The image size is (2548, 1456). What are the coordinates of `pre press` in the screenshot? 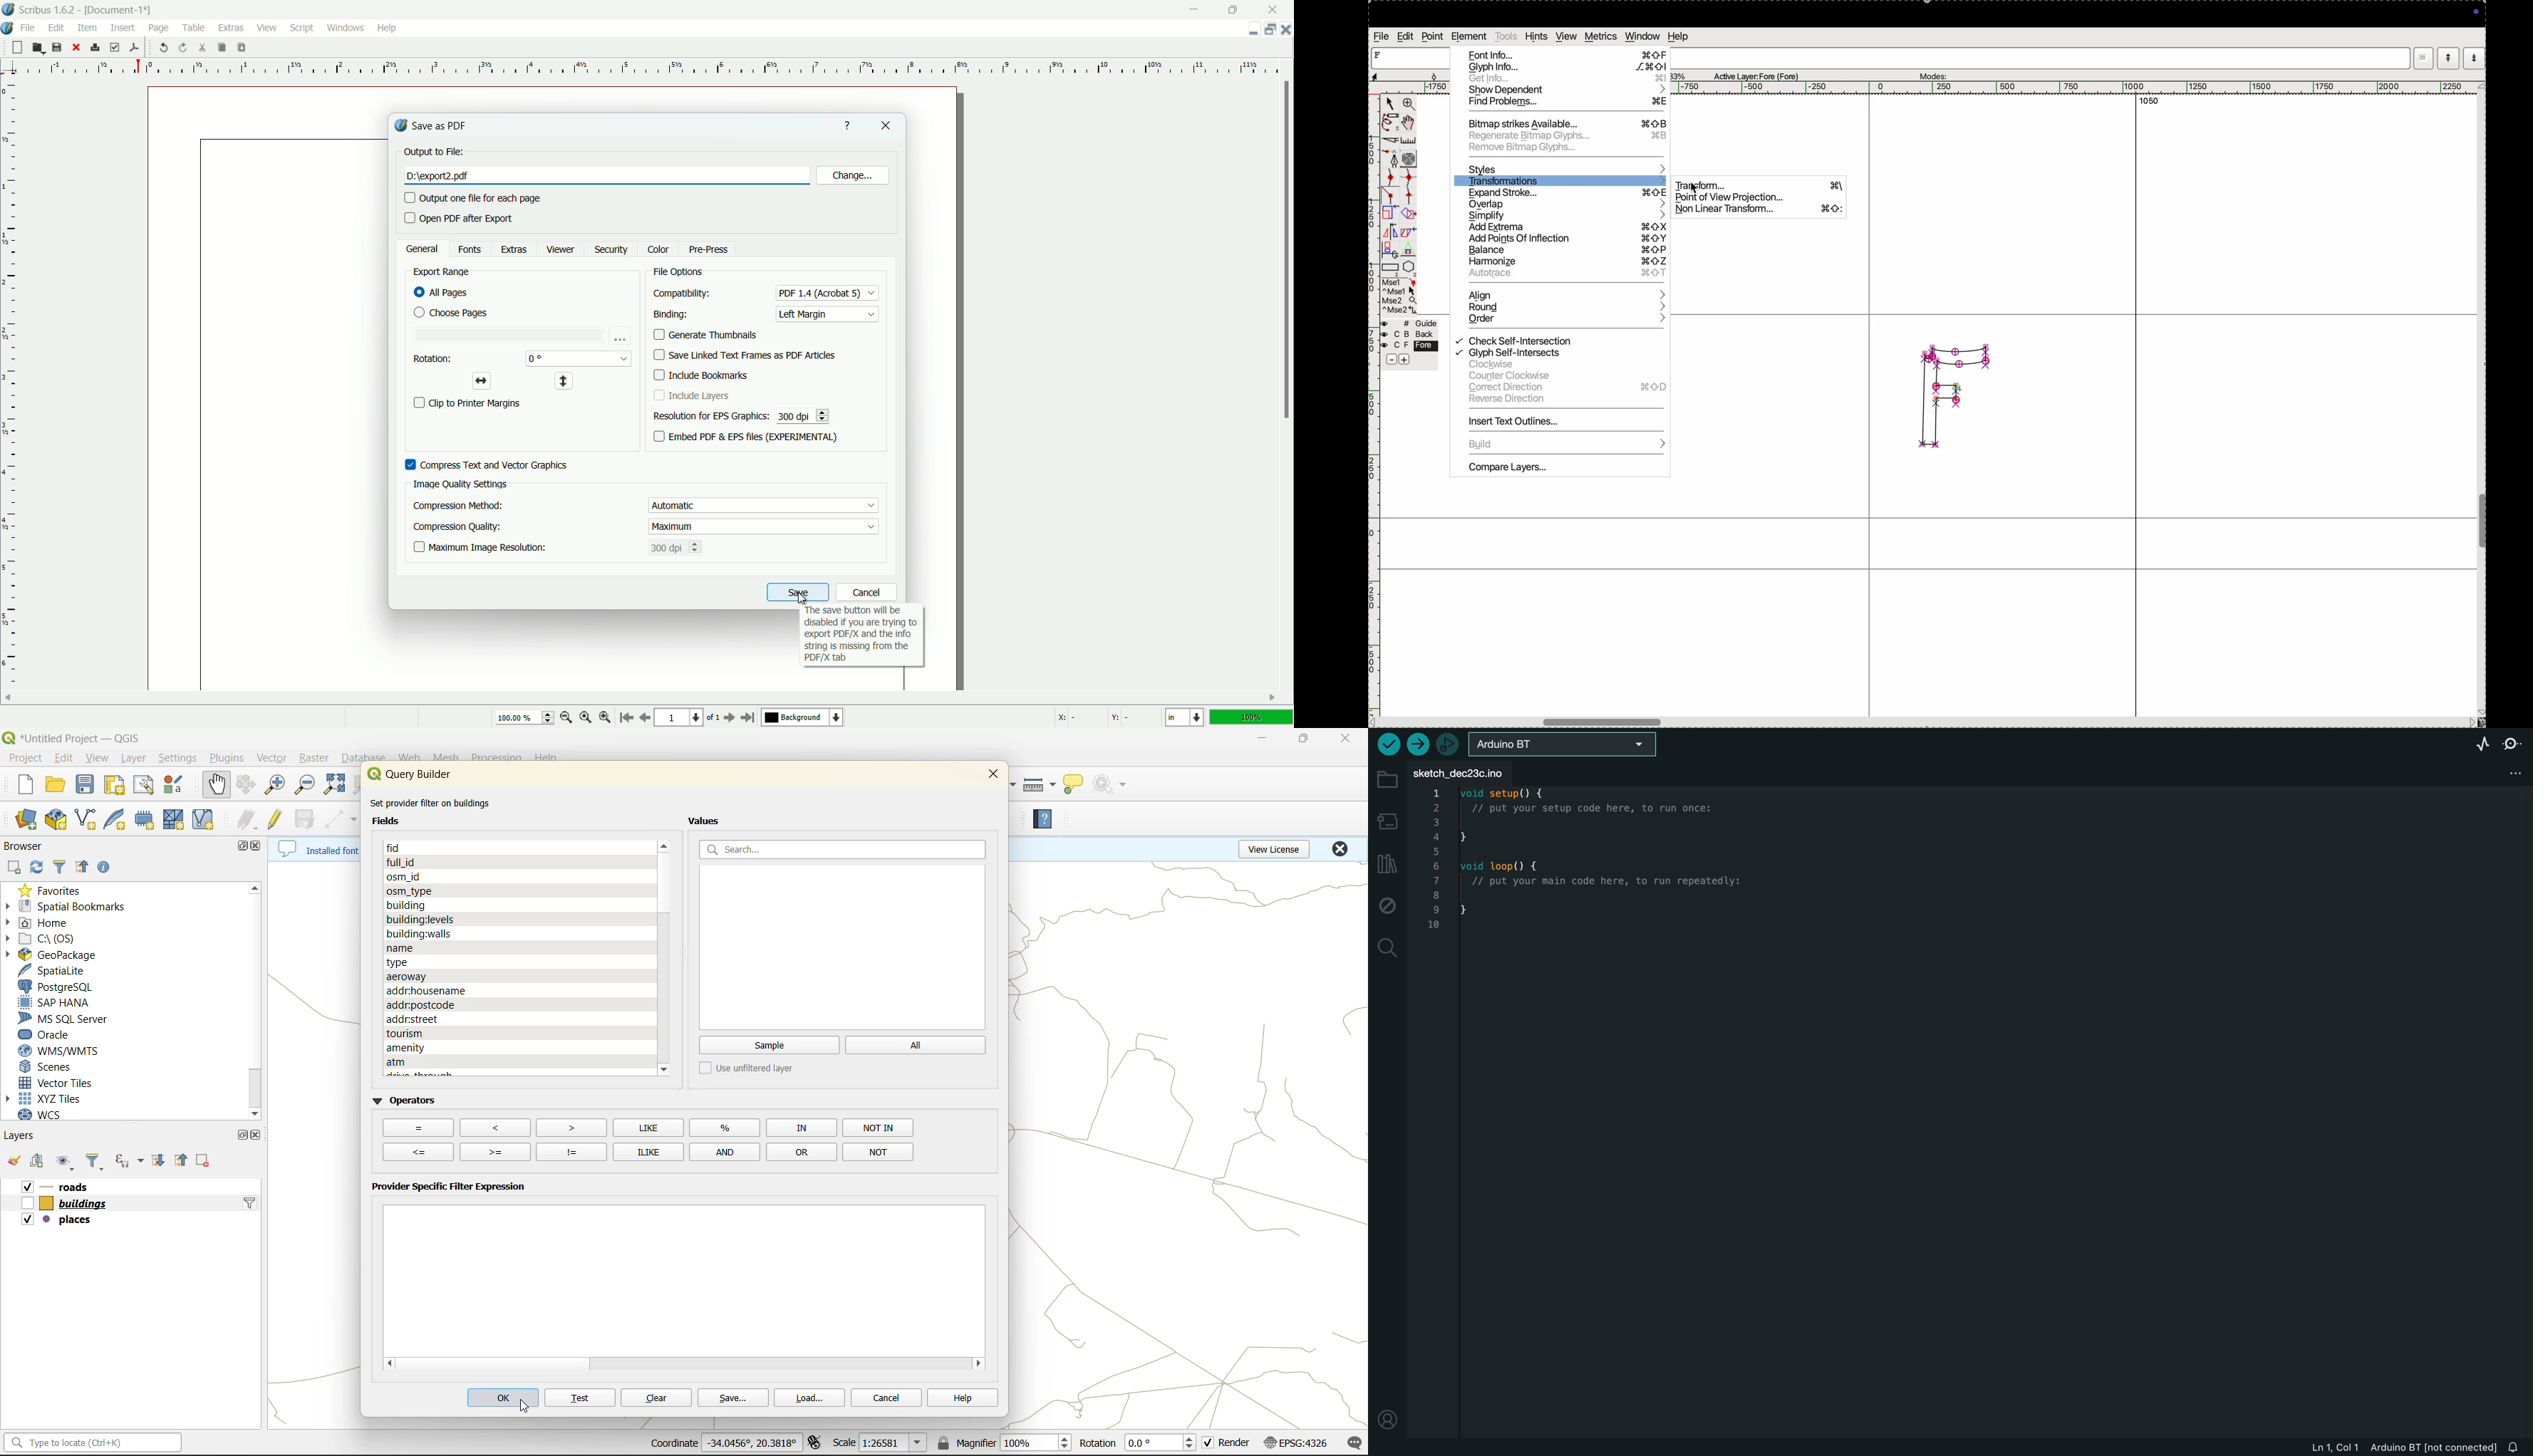 It's located at (707, 250).